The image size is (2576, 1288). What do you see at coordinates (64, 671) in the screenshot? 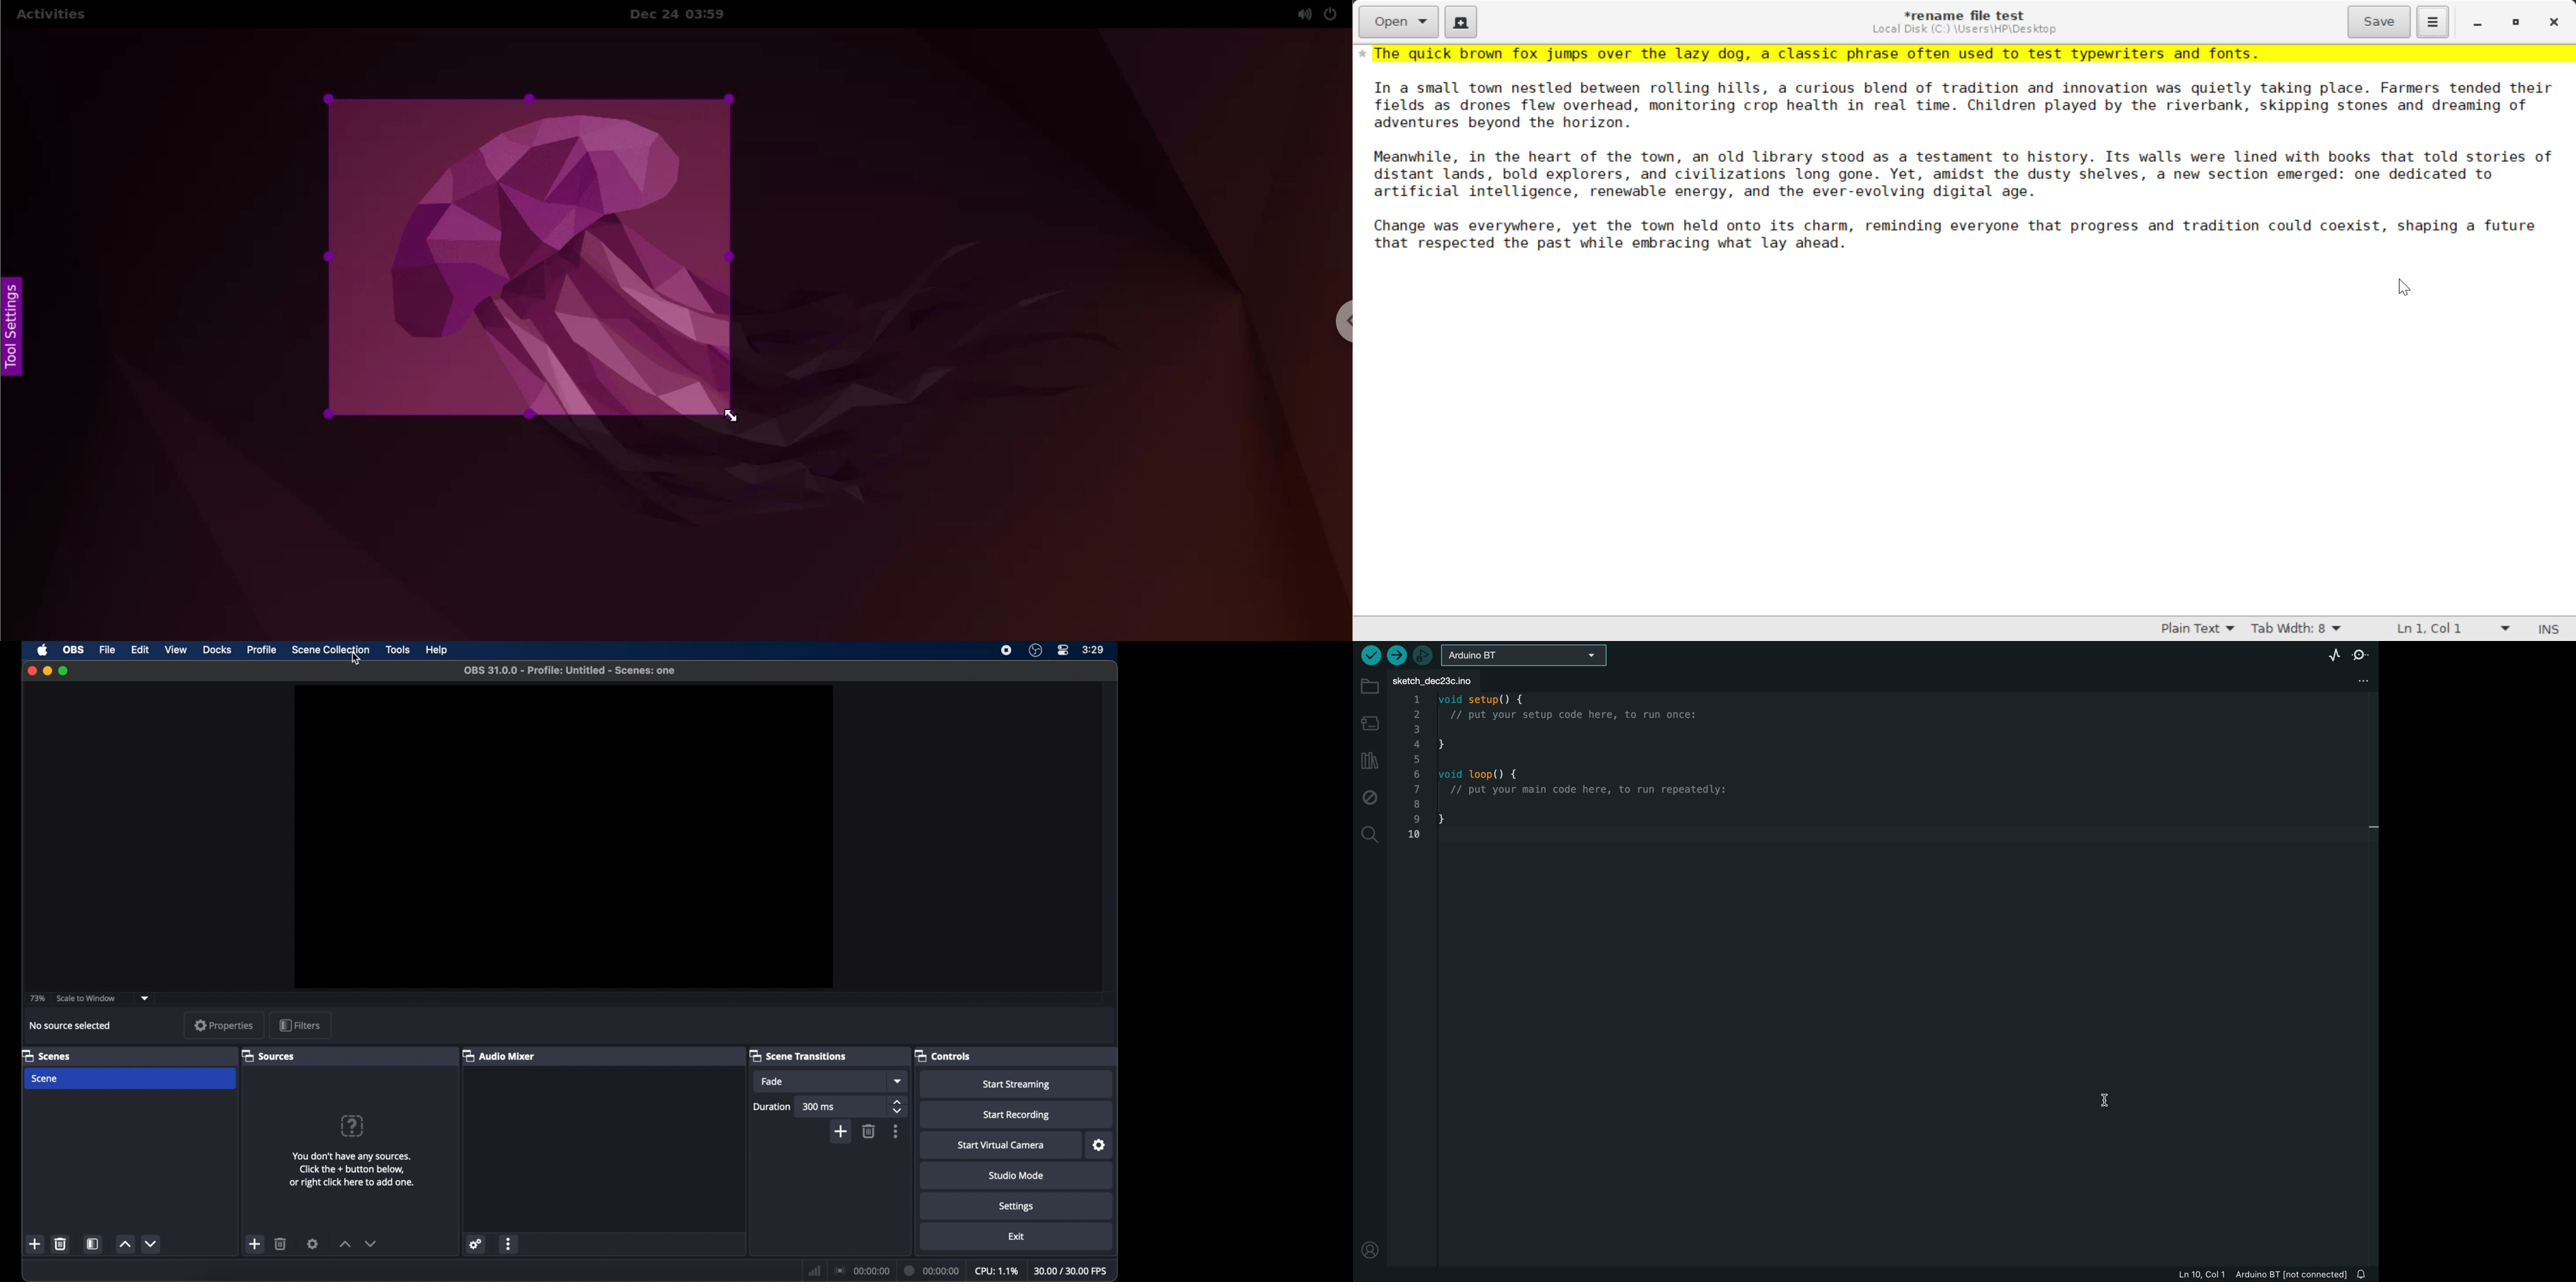
I see `maximize` at bounding box center [64, 671].